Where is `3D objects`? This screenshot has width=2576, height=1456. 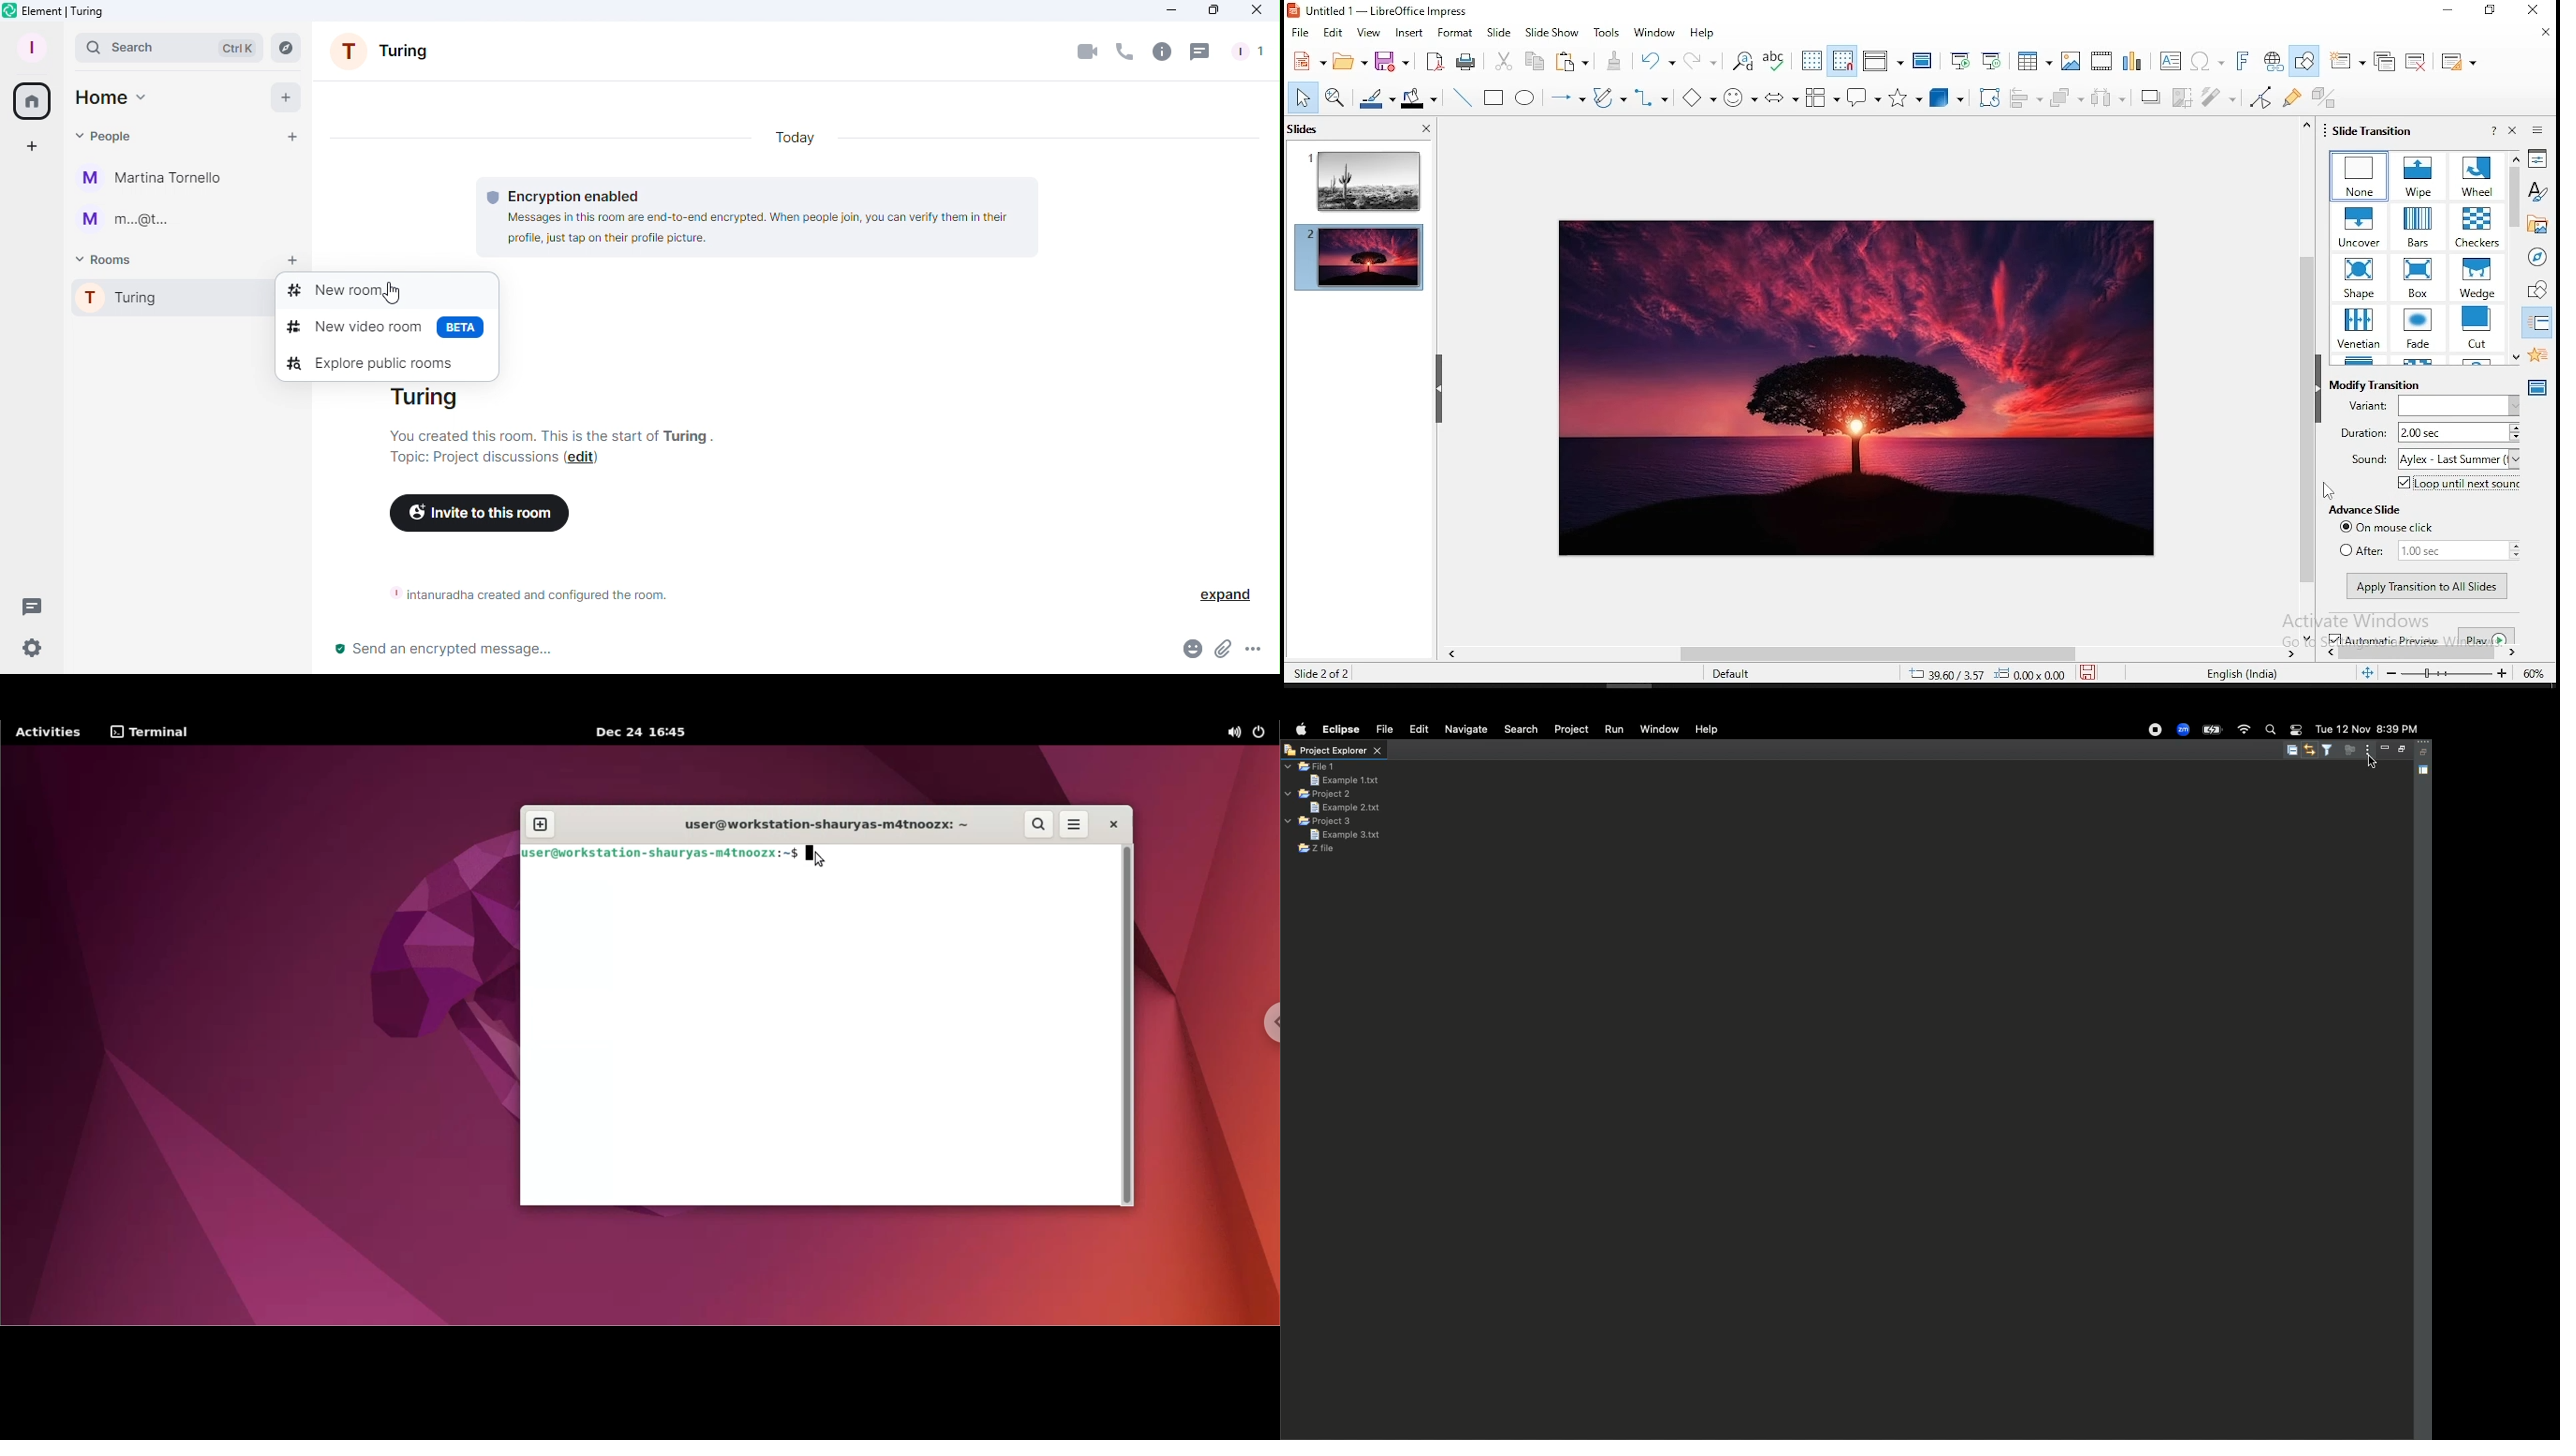
3D objects is located at coordinates (1945, 97).